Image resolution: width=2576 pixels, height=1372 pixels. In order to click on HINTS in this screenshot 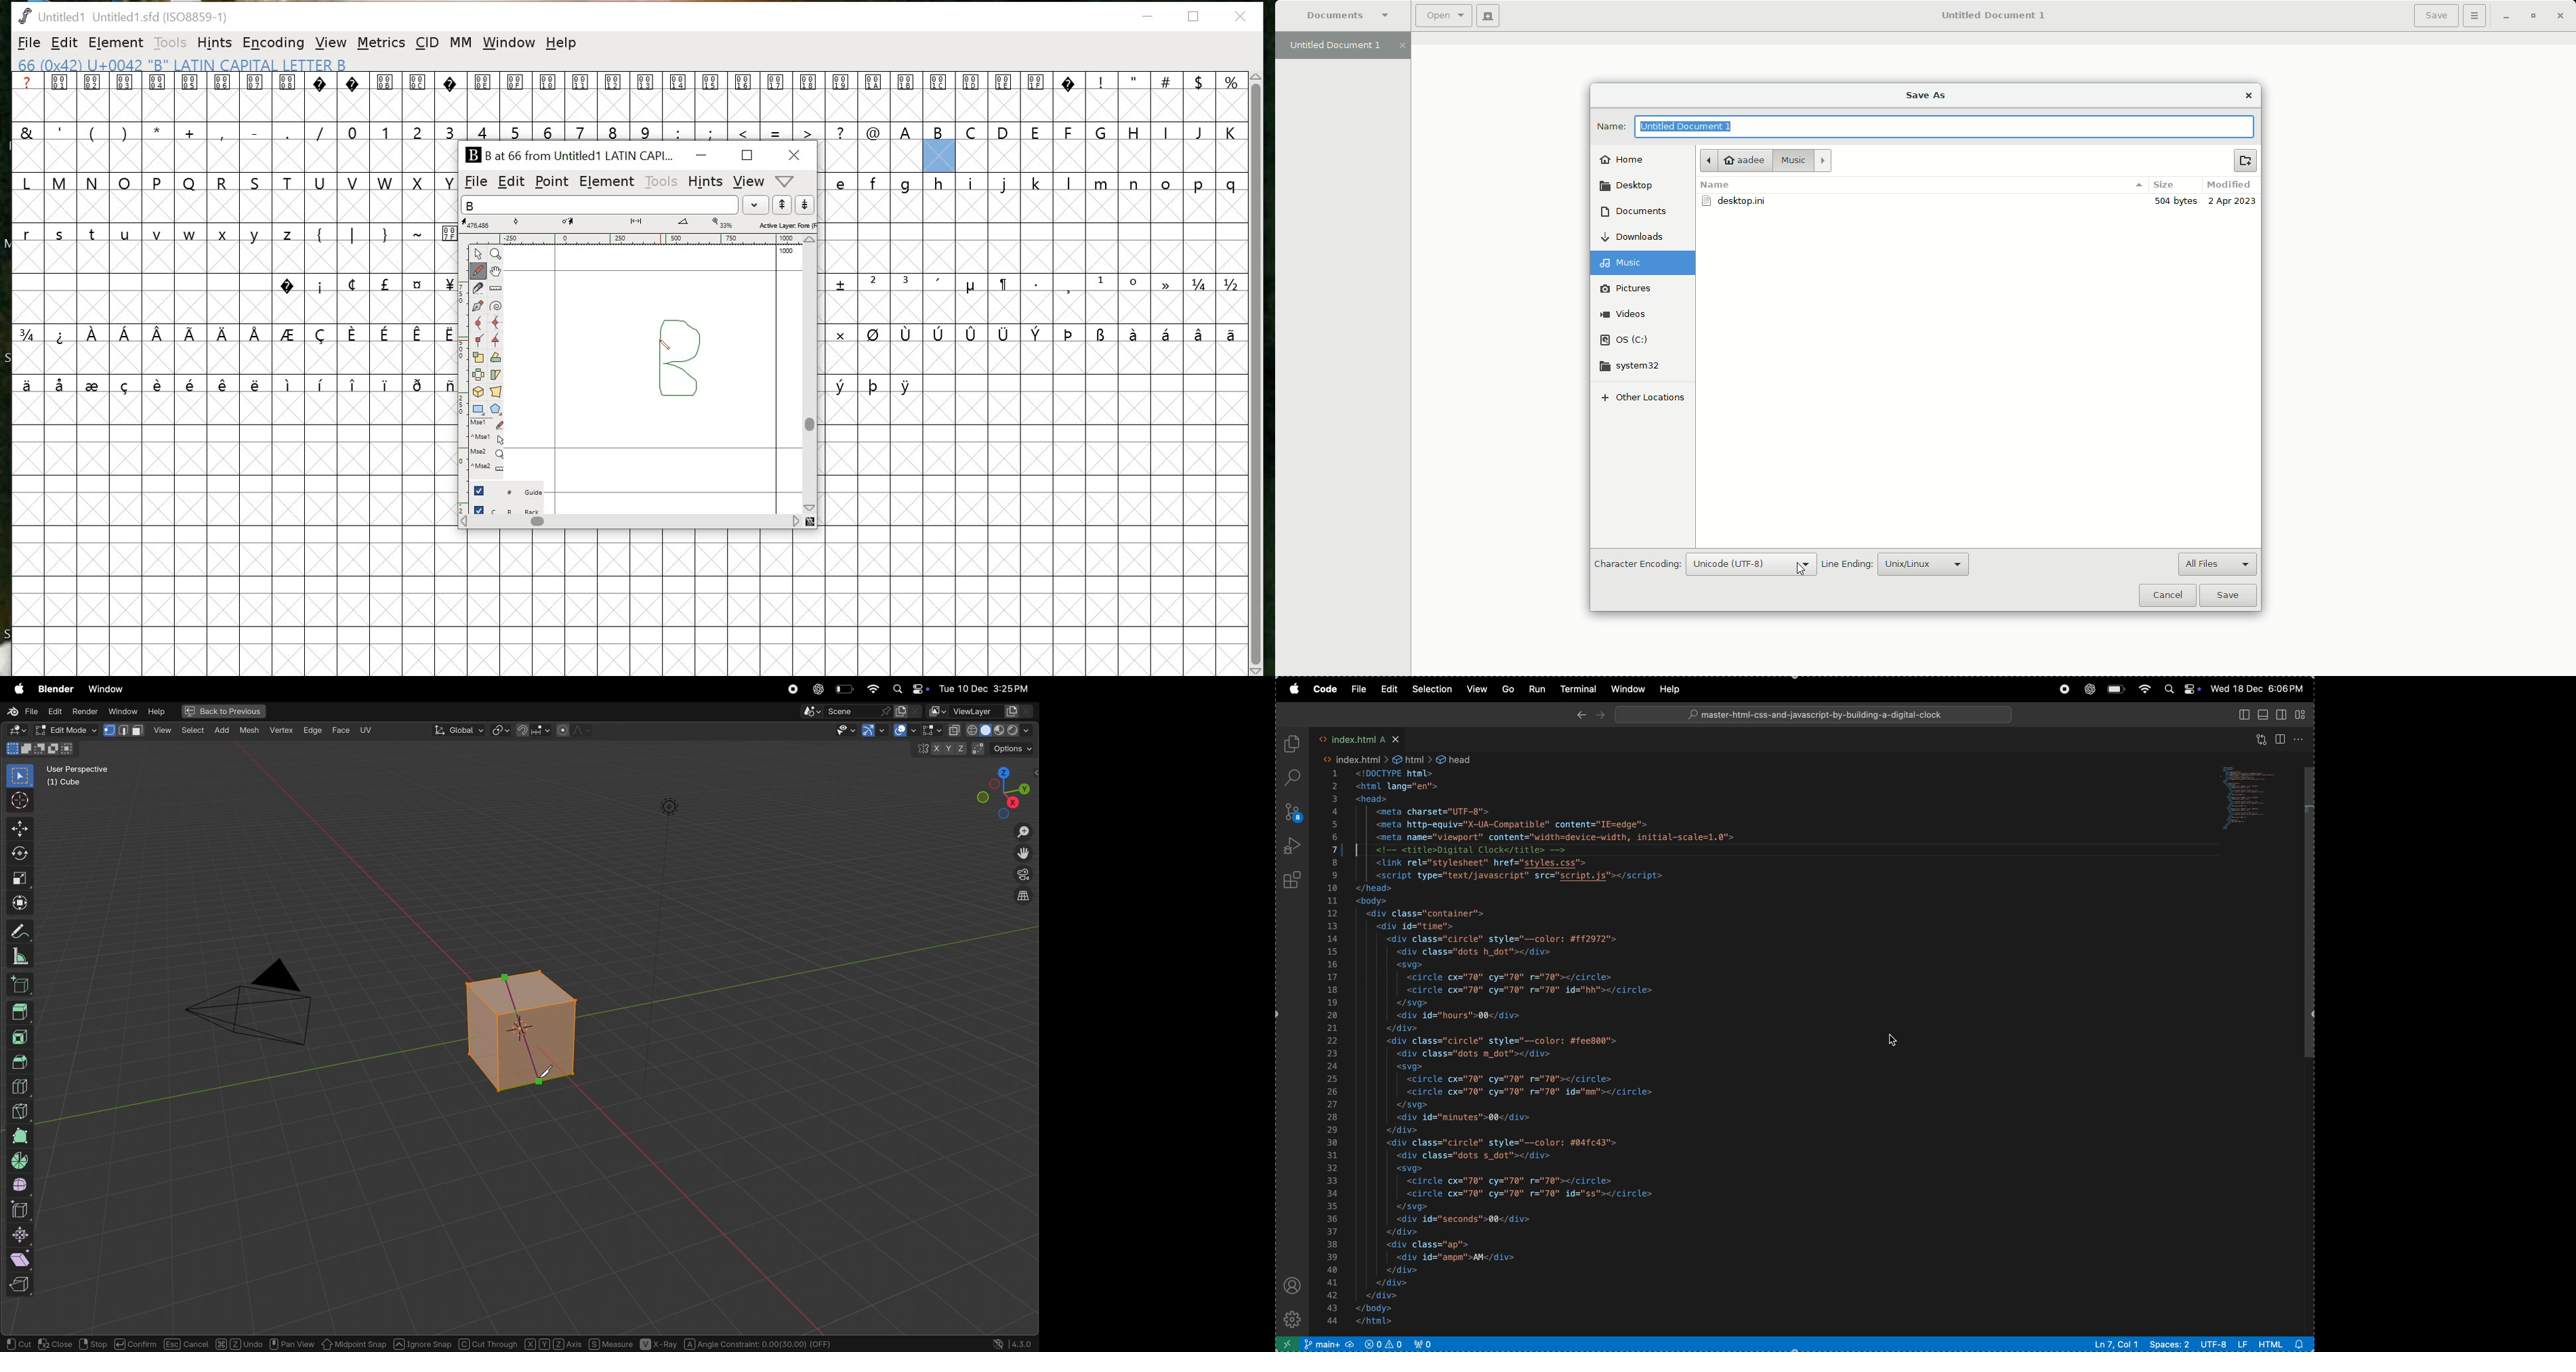, I will do `click(705, 181)`.